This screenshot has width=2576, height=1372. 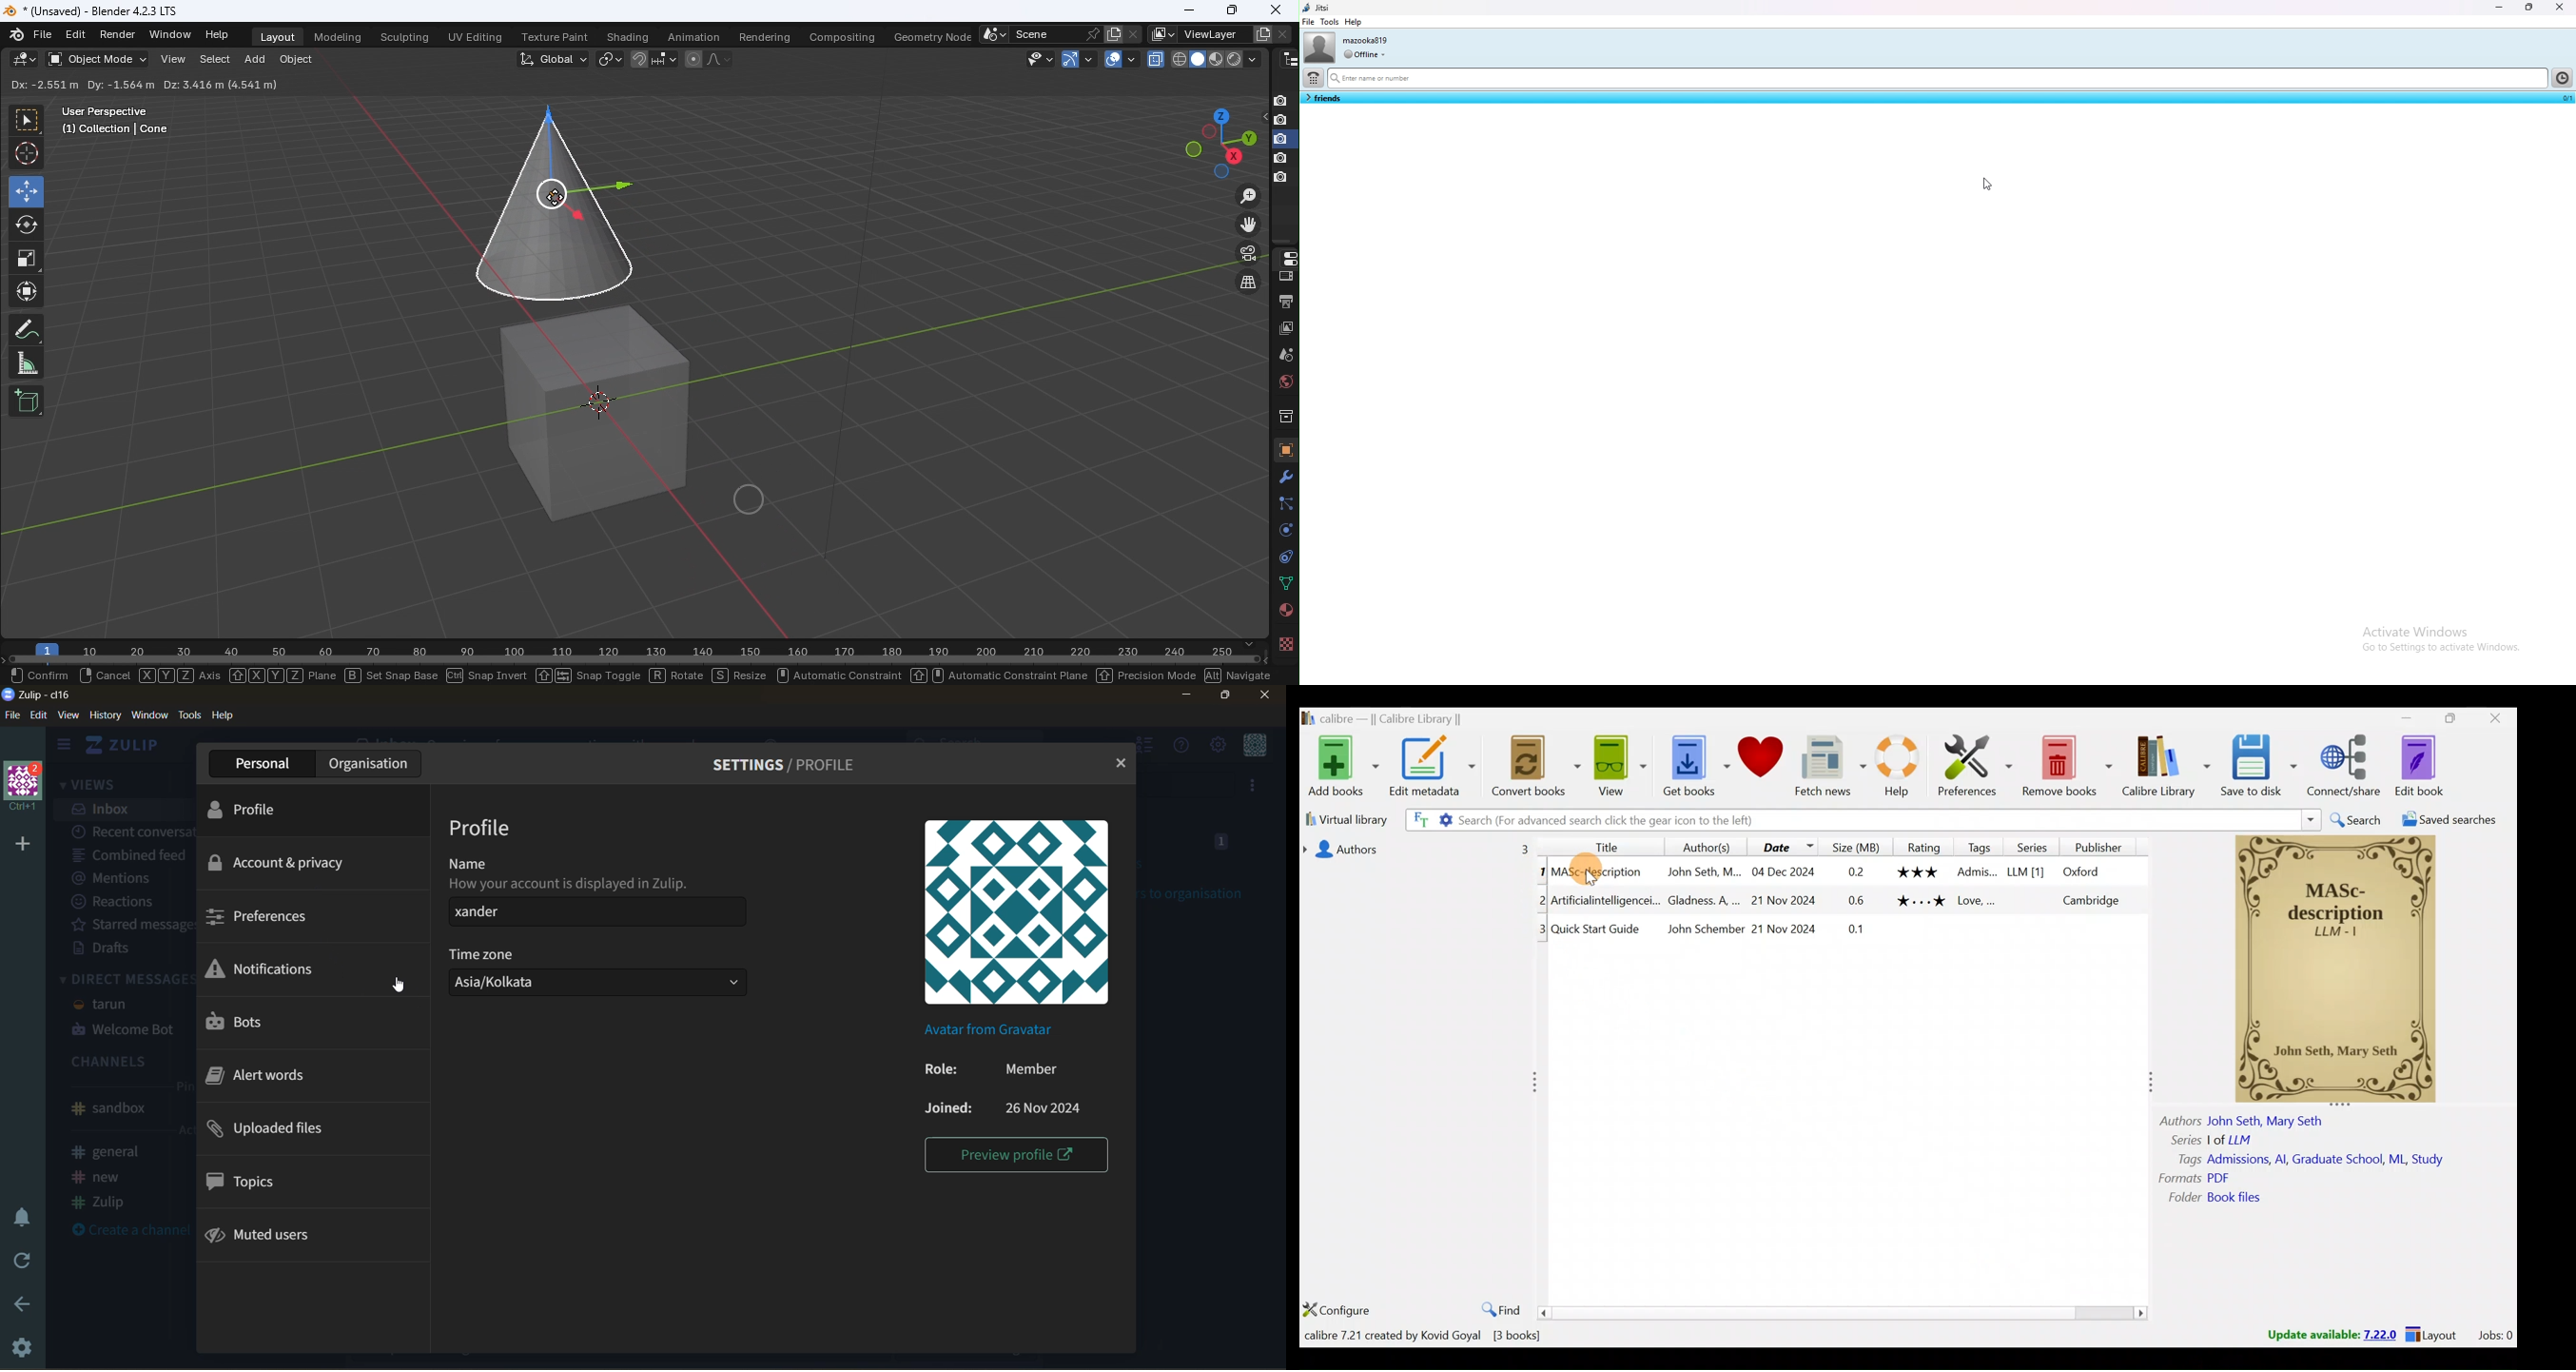 I want to click on Configure, so click(x=1344, y=1308).